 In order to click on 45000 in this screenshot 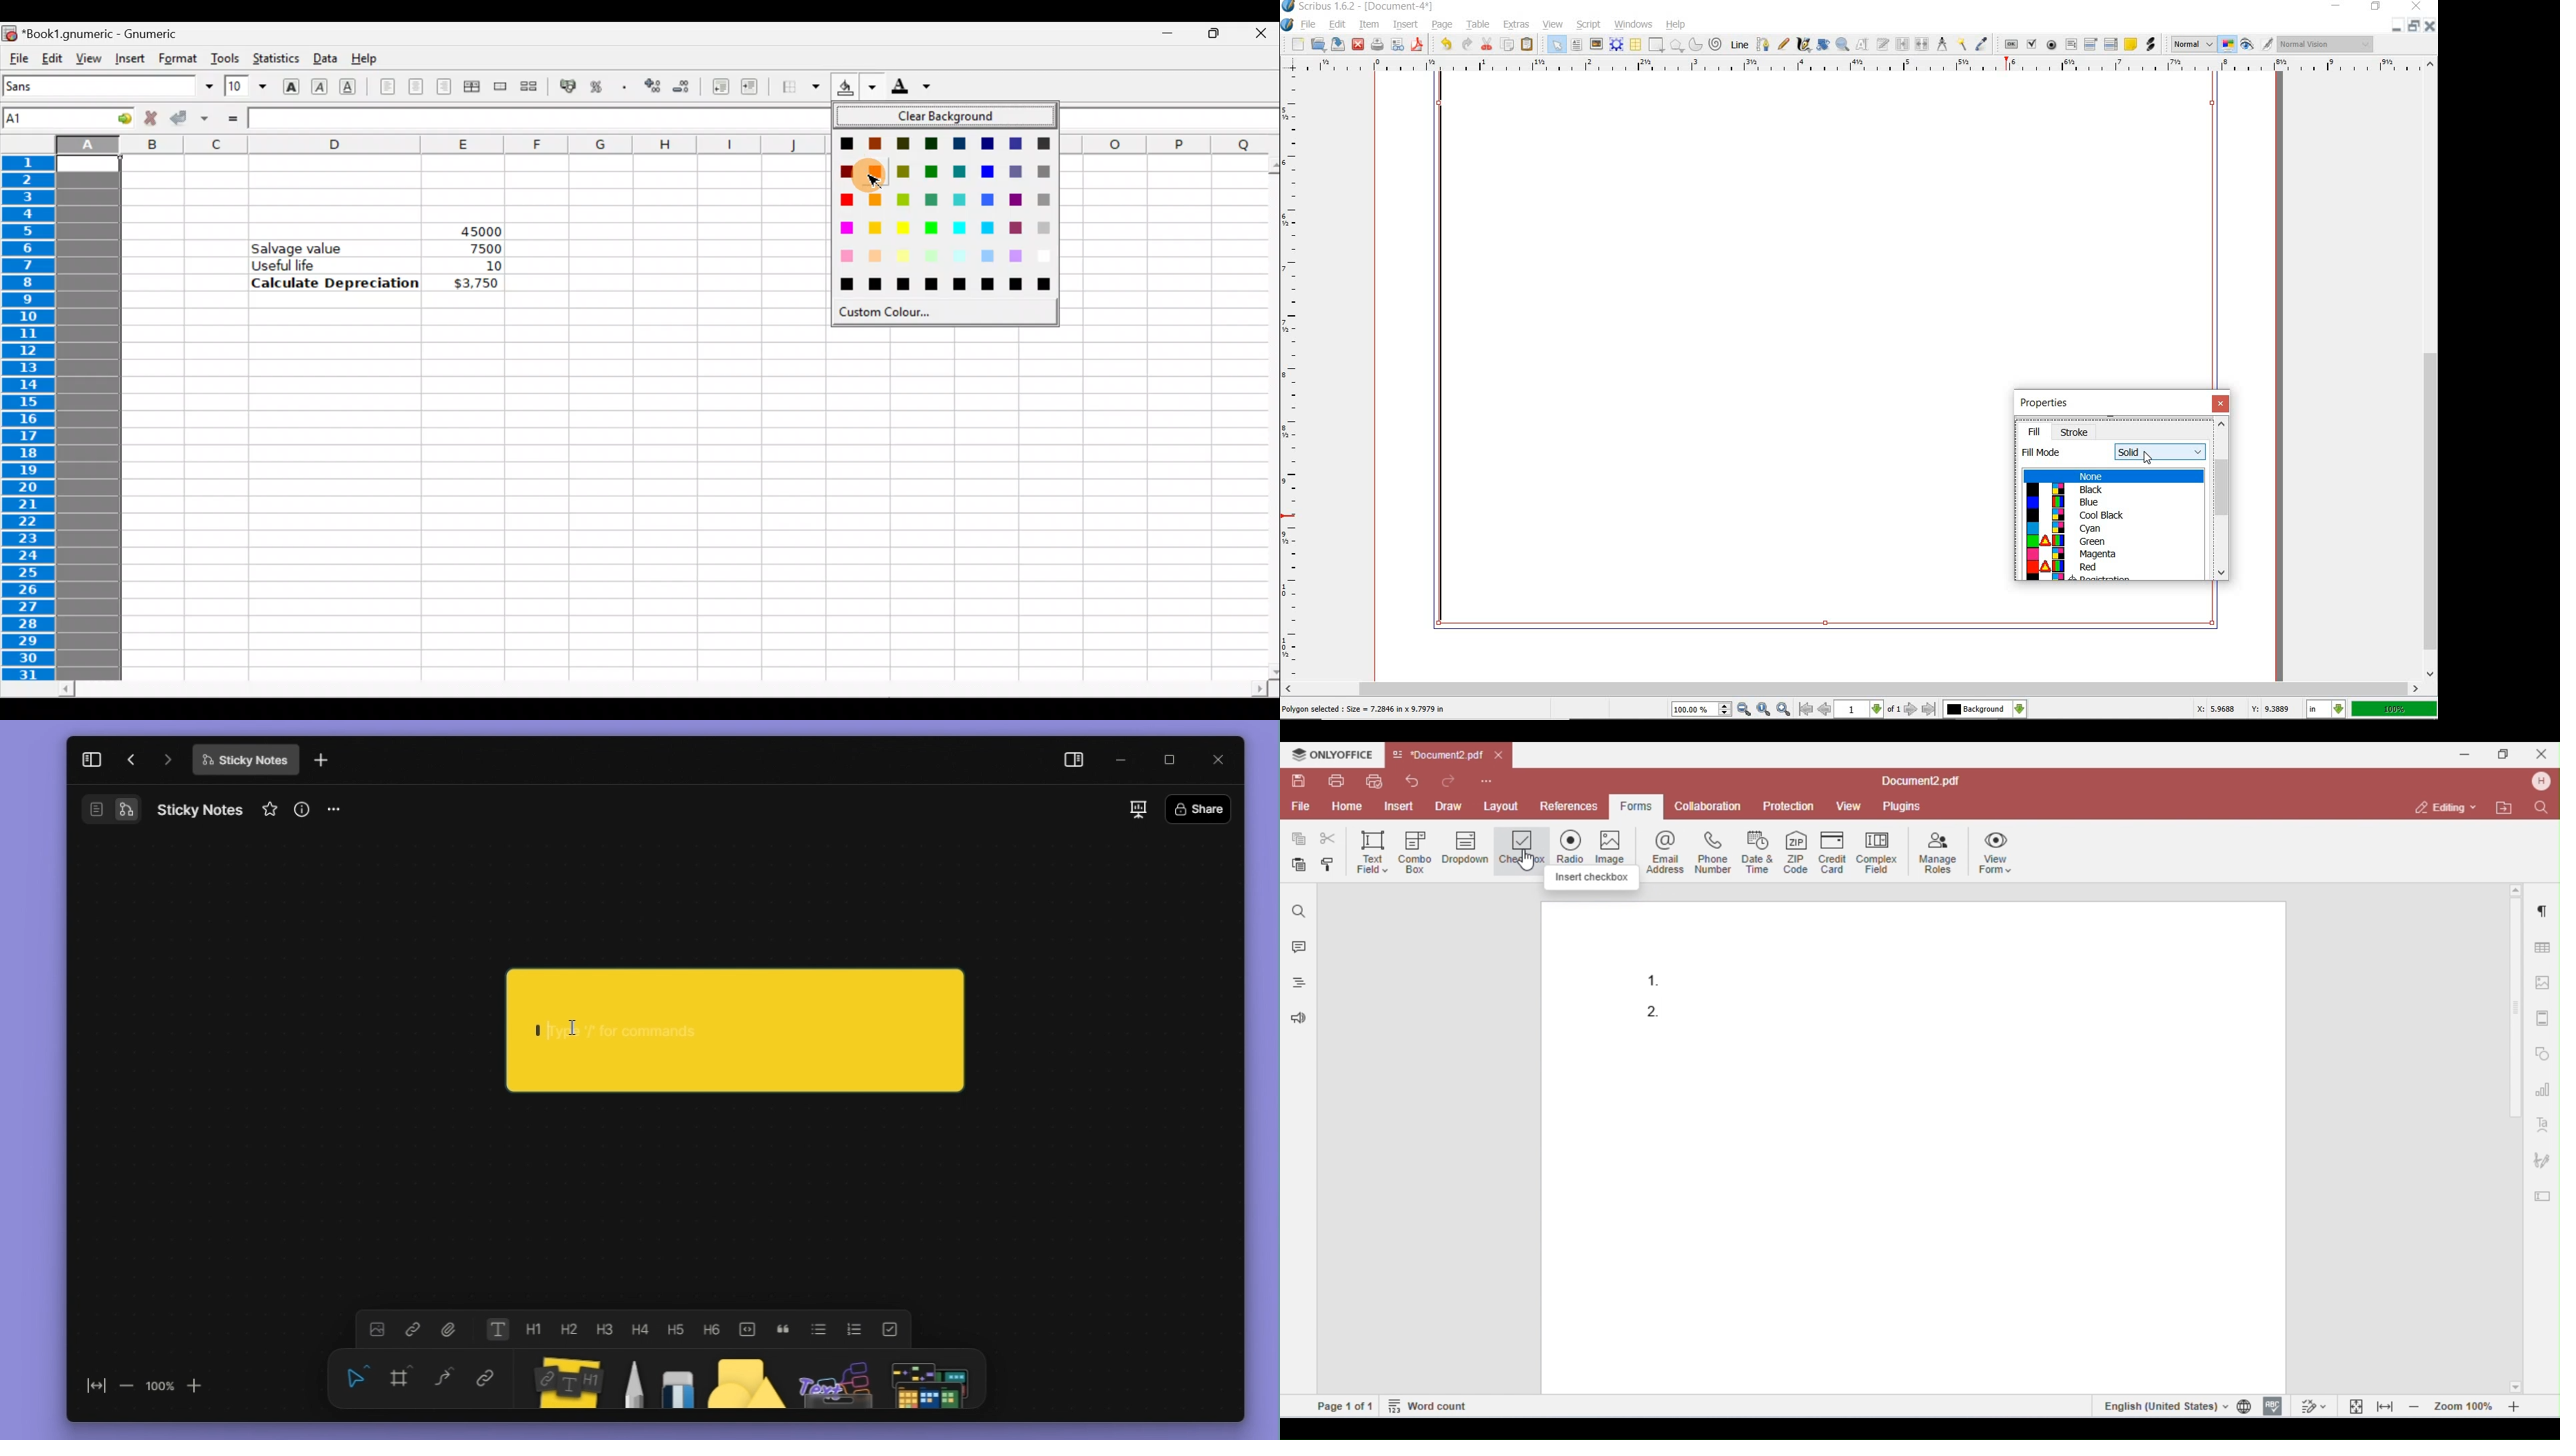, I will do `click(469, 229)`.